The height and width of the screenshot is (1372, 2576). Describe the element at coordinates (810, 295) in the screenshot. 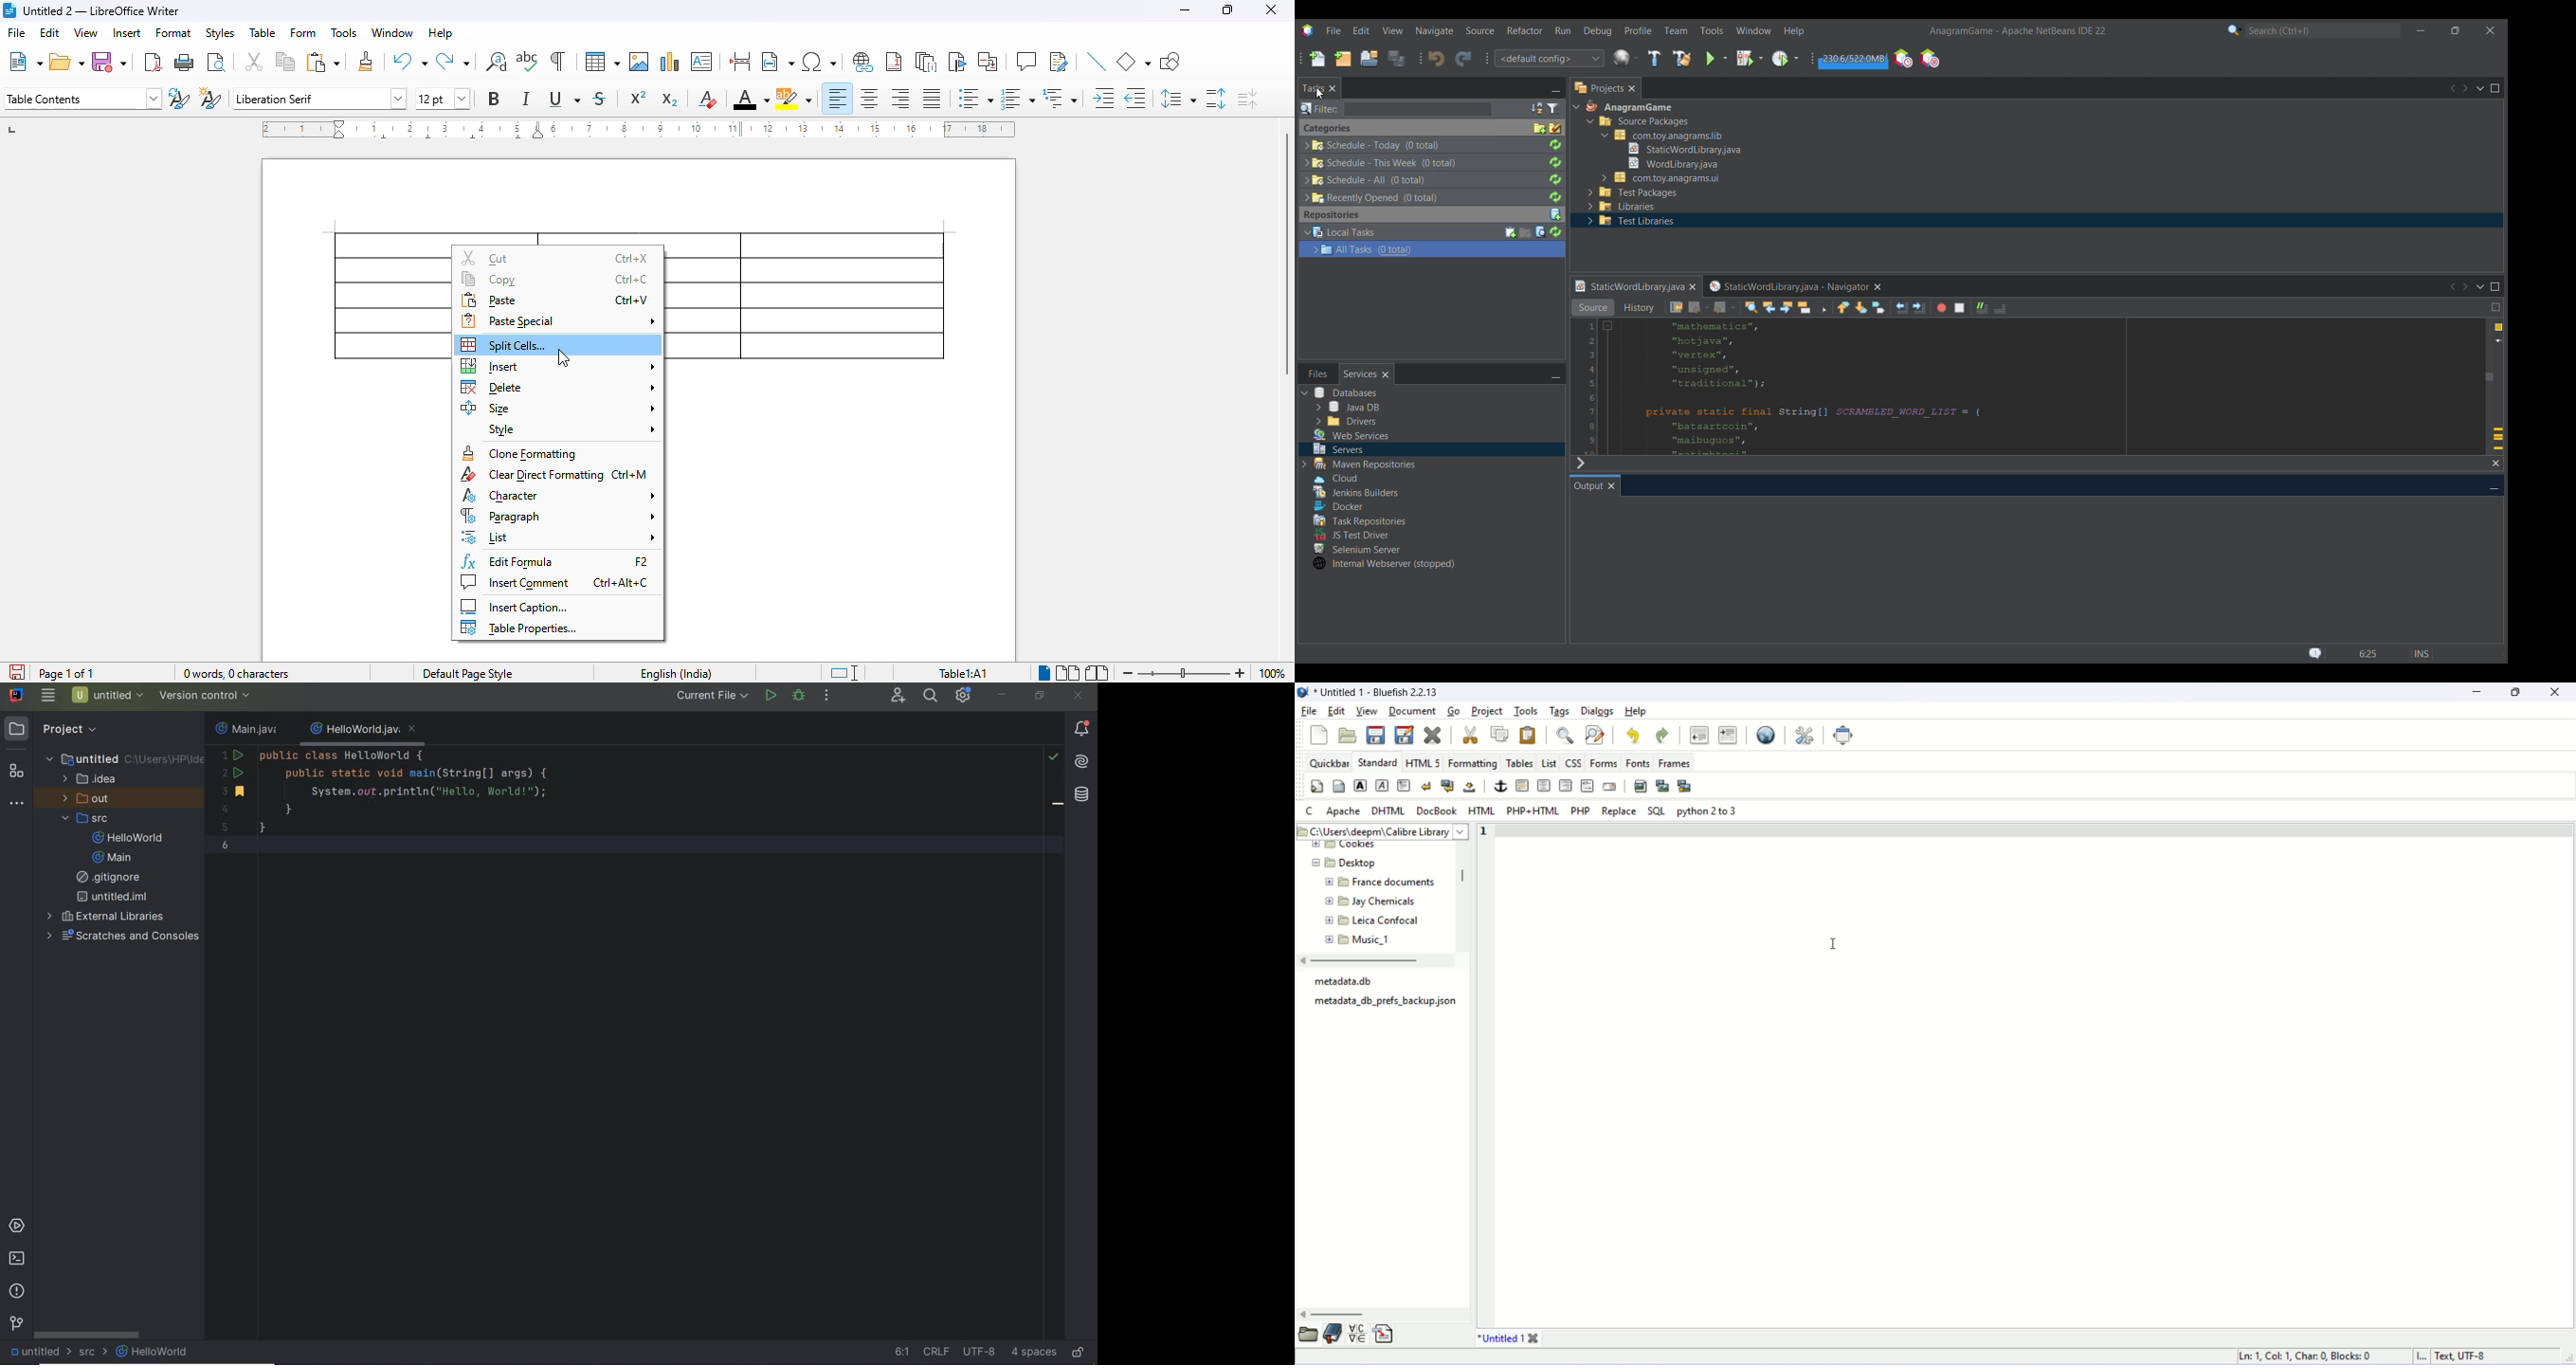

I see `table` at that location.